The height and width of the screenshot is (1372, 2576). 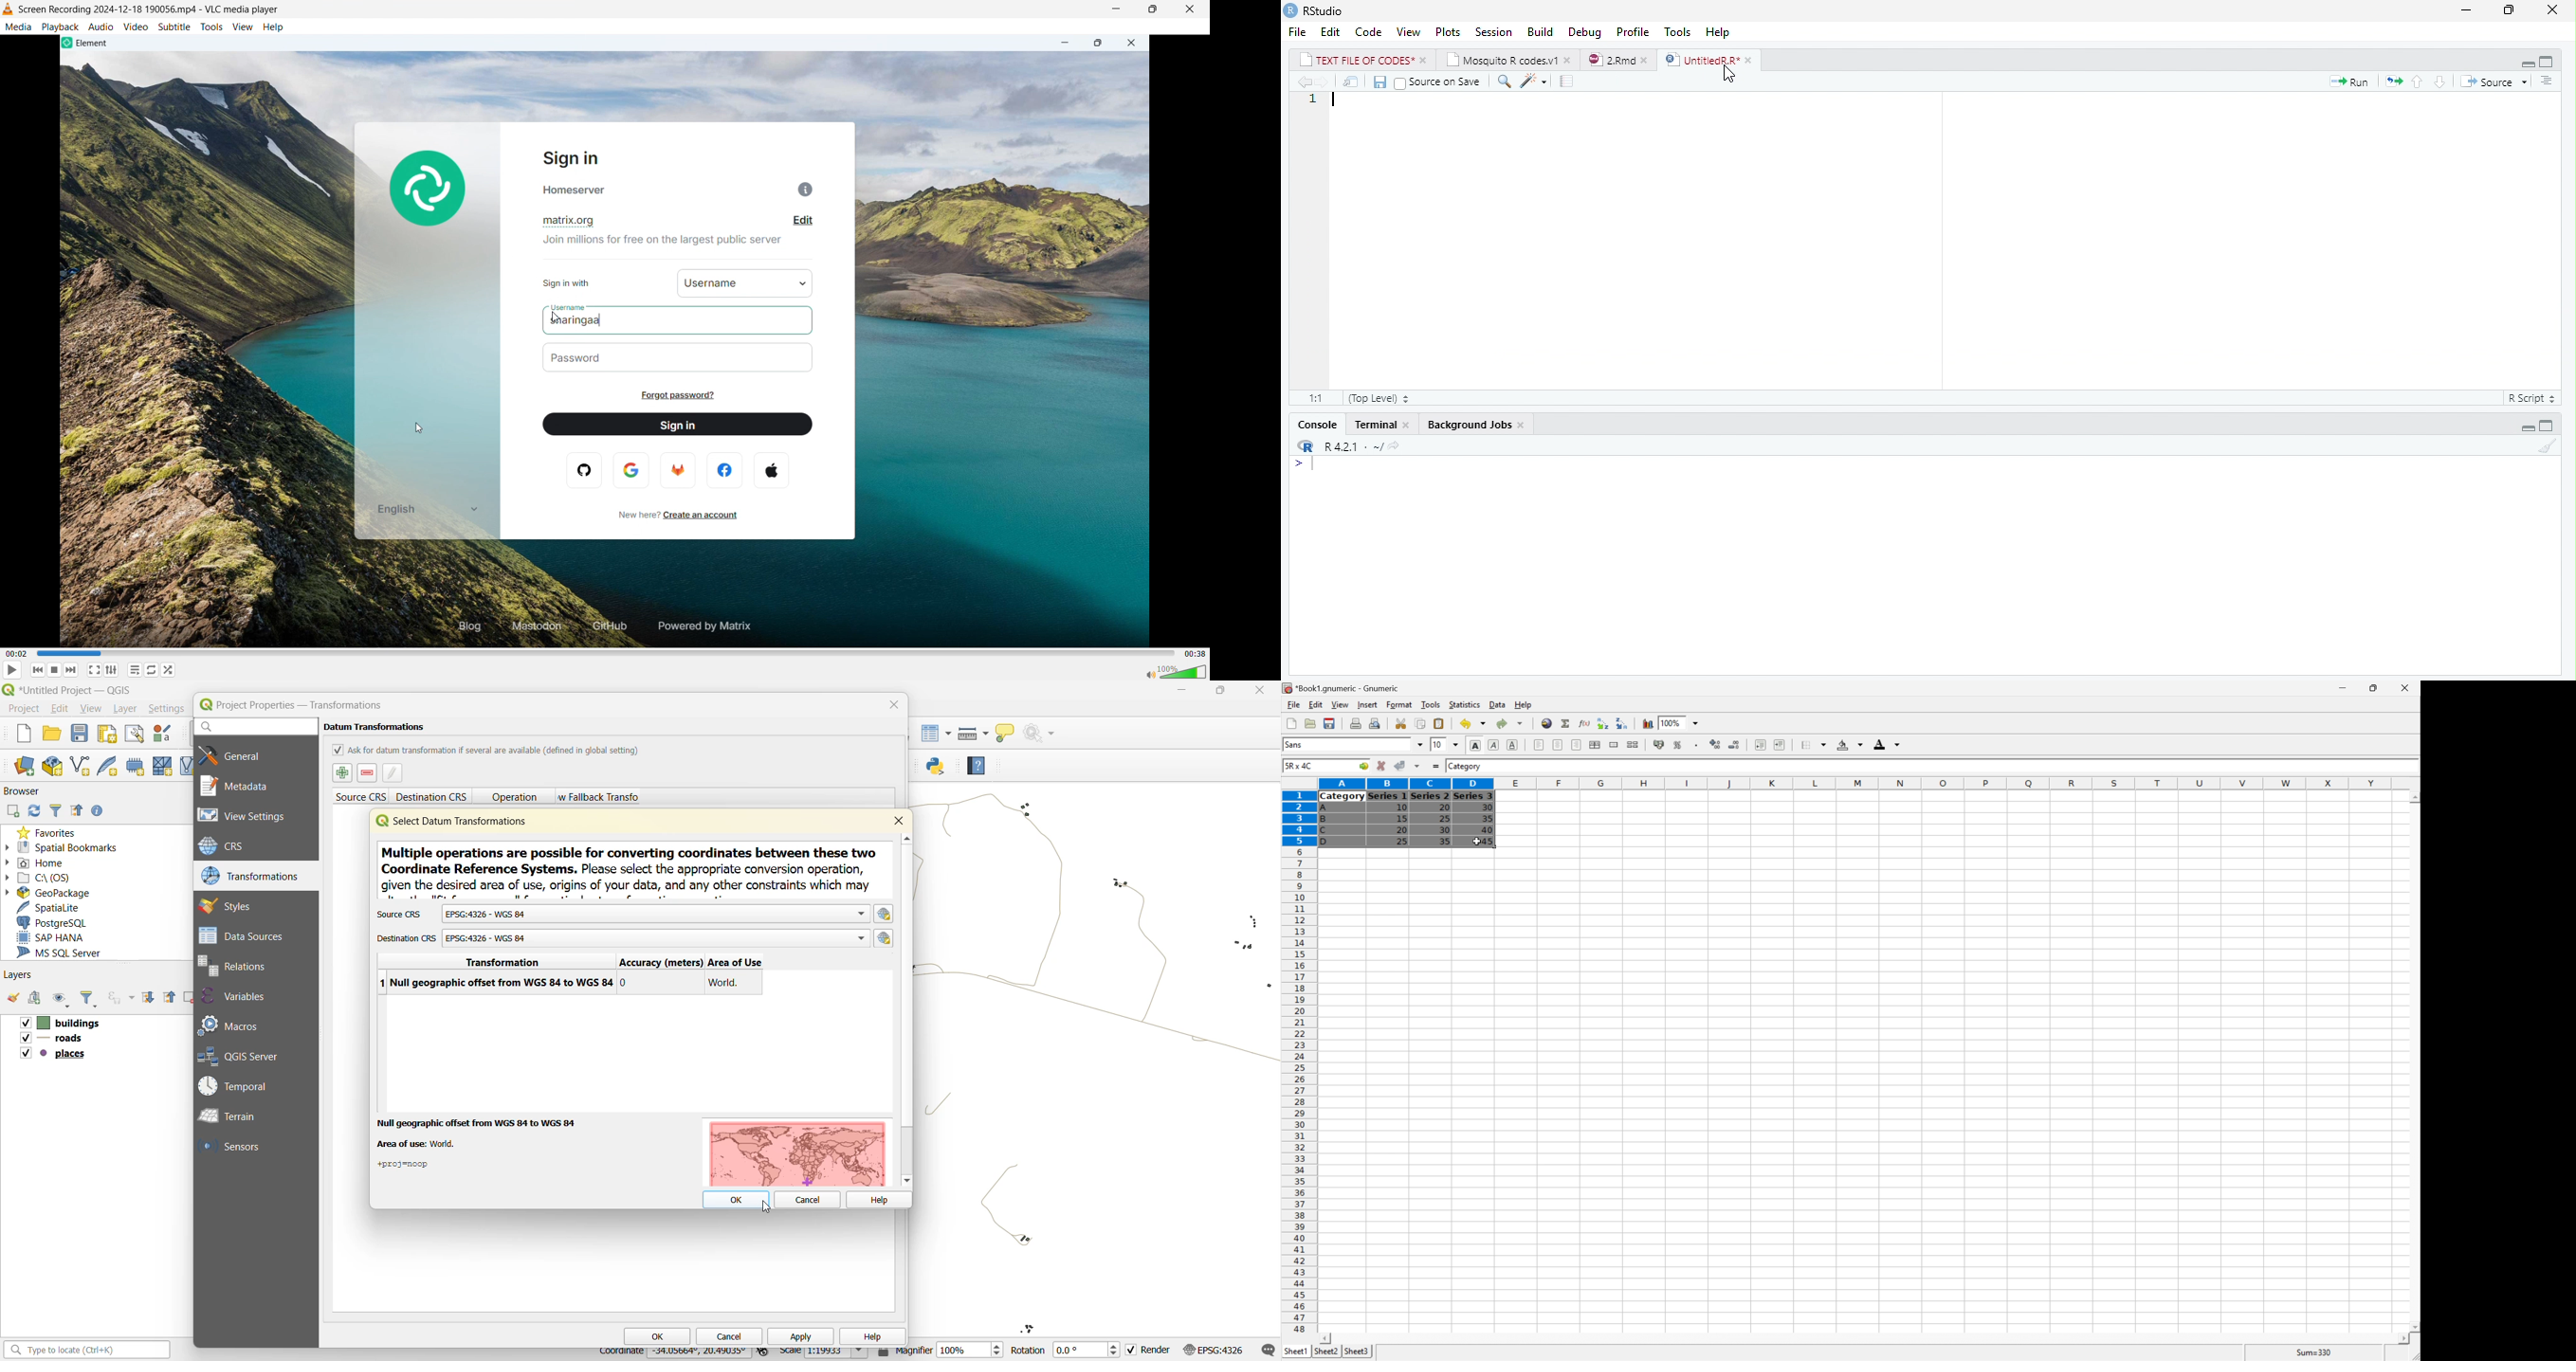 I want to click on 10, so click(x=1402, y=808).